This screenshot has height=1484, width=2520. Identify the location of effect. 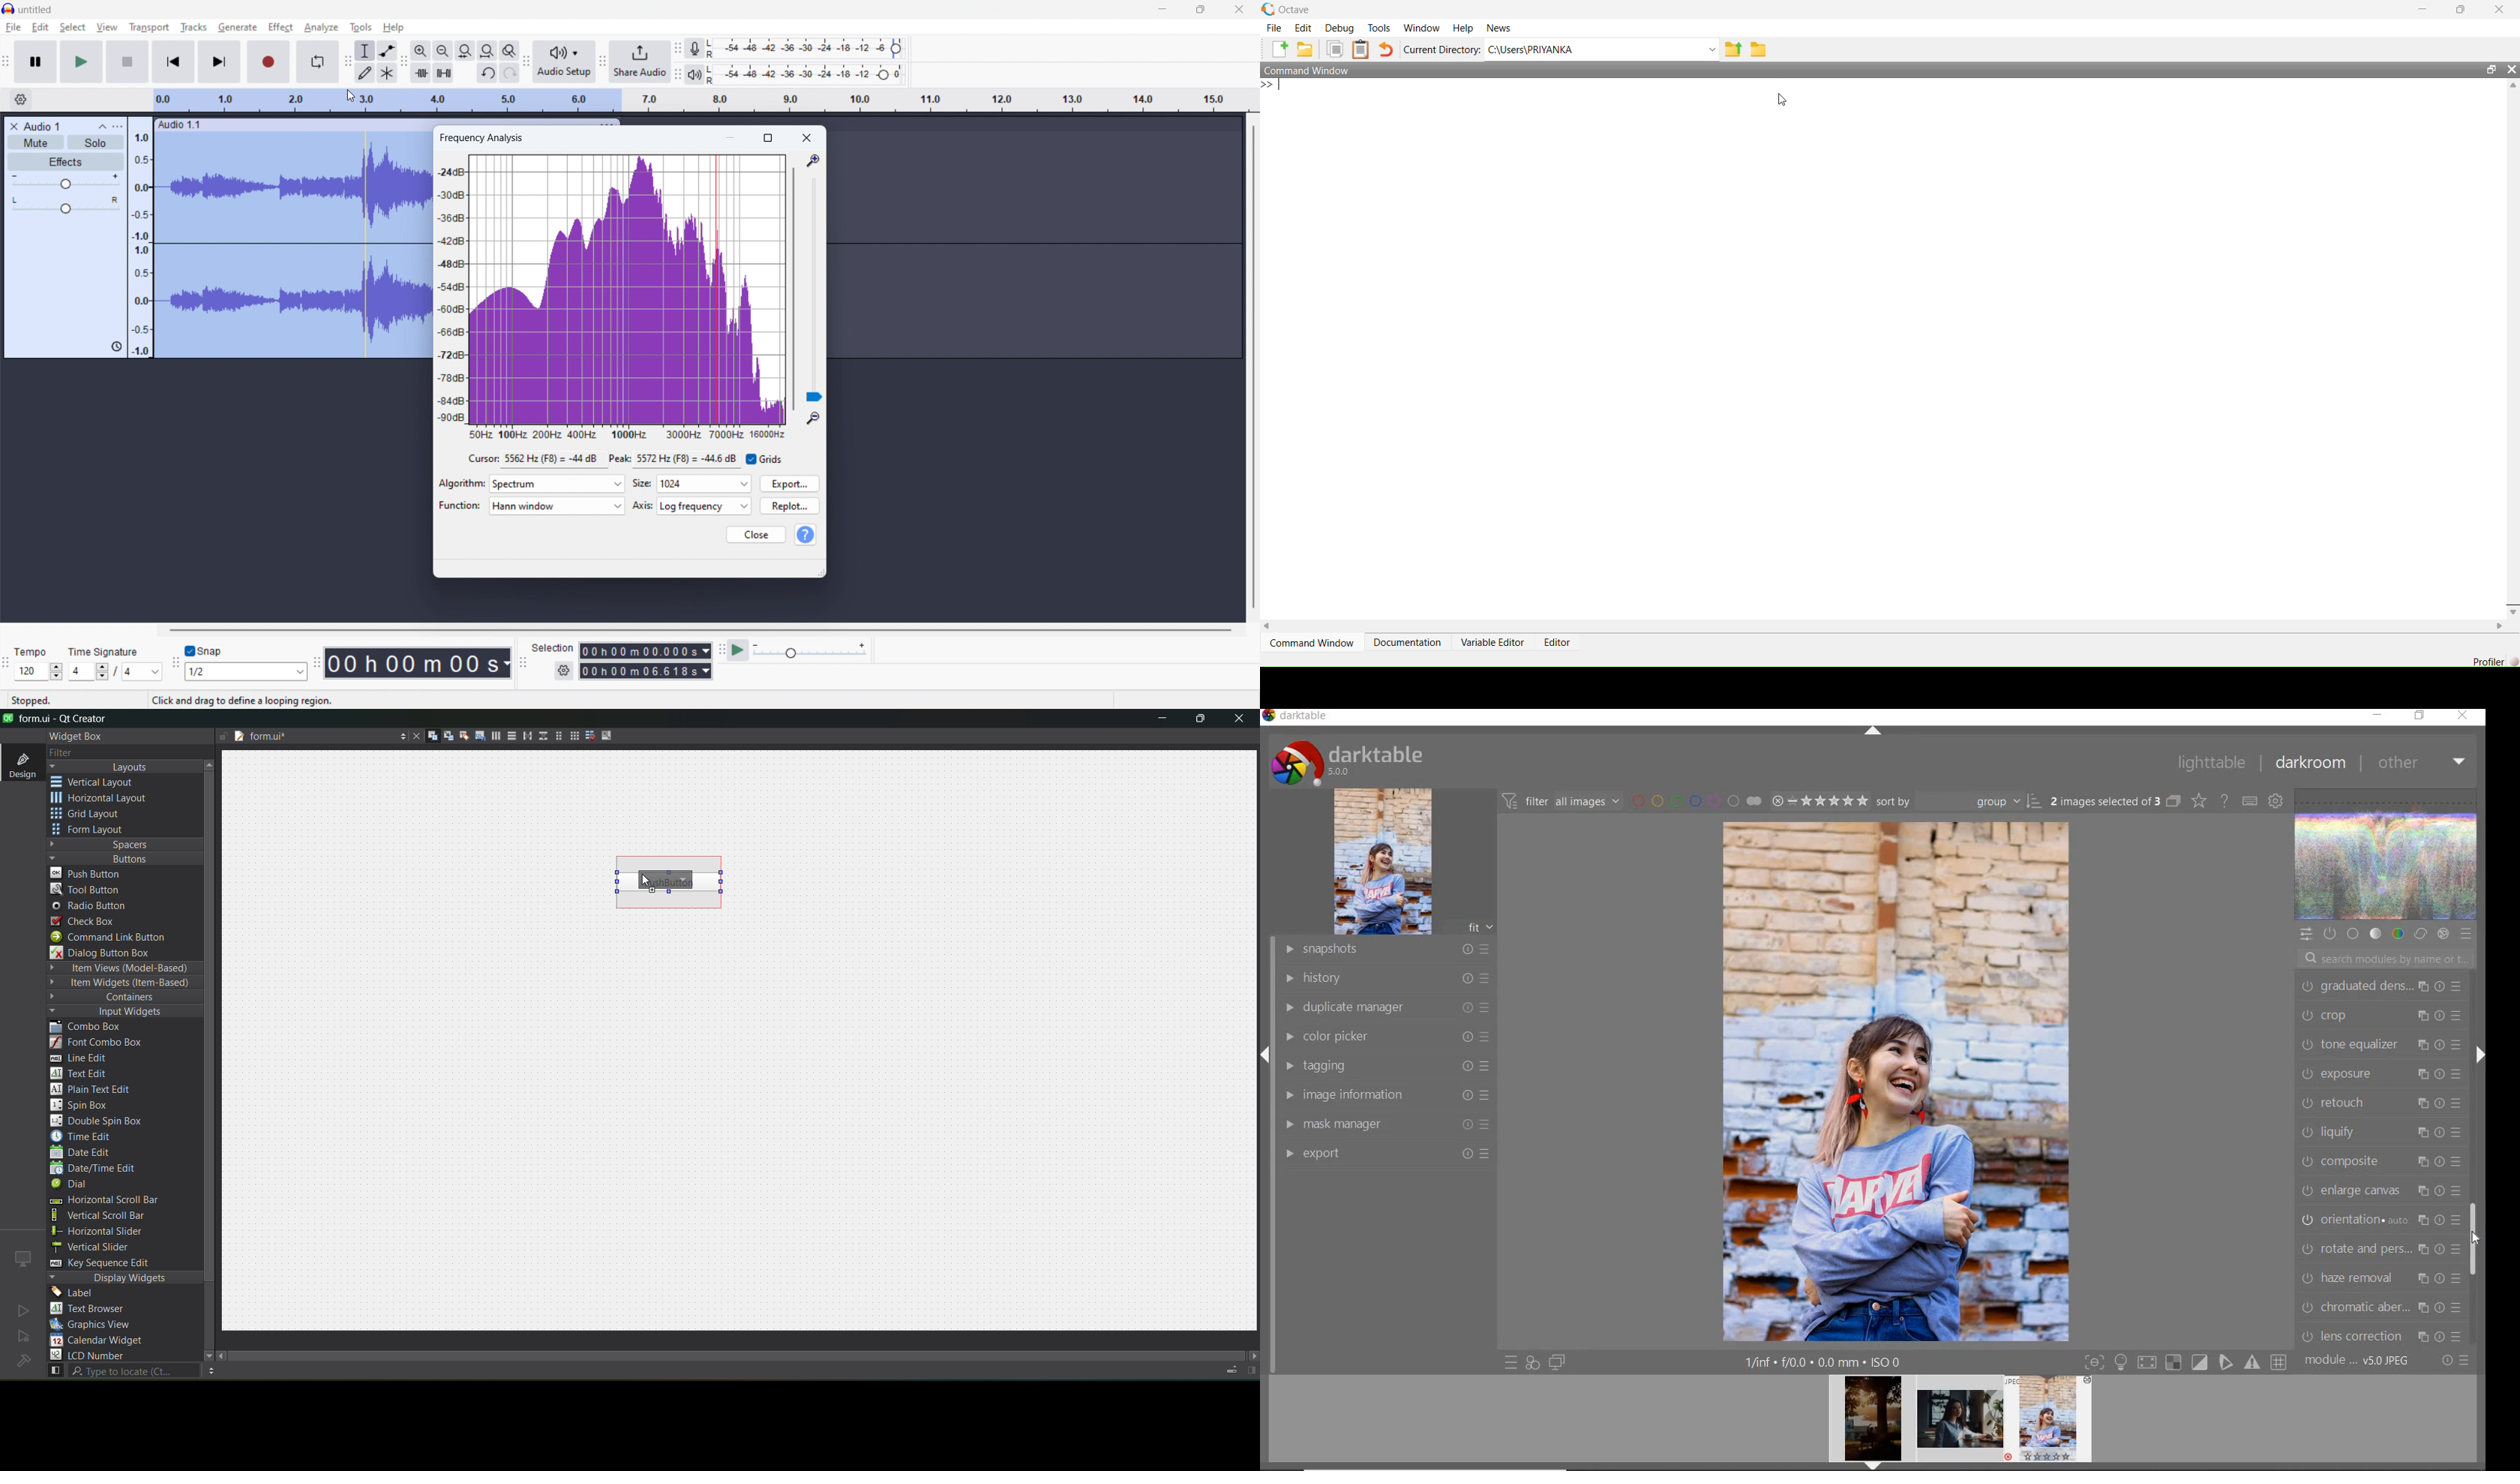
(66, 161).